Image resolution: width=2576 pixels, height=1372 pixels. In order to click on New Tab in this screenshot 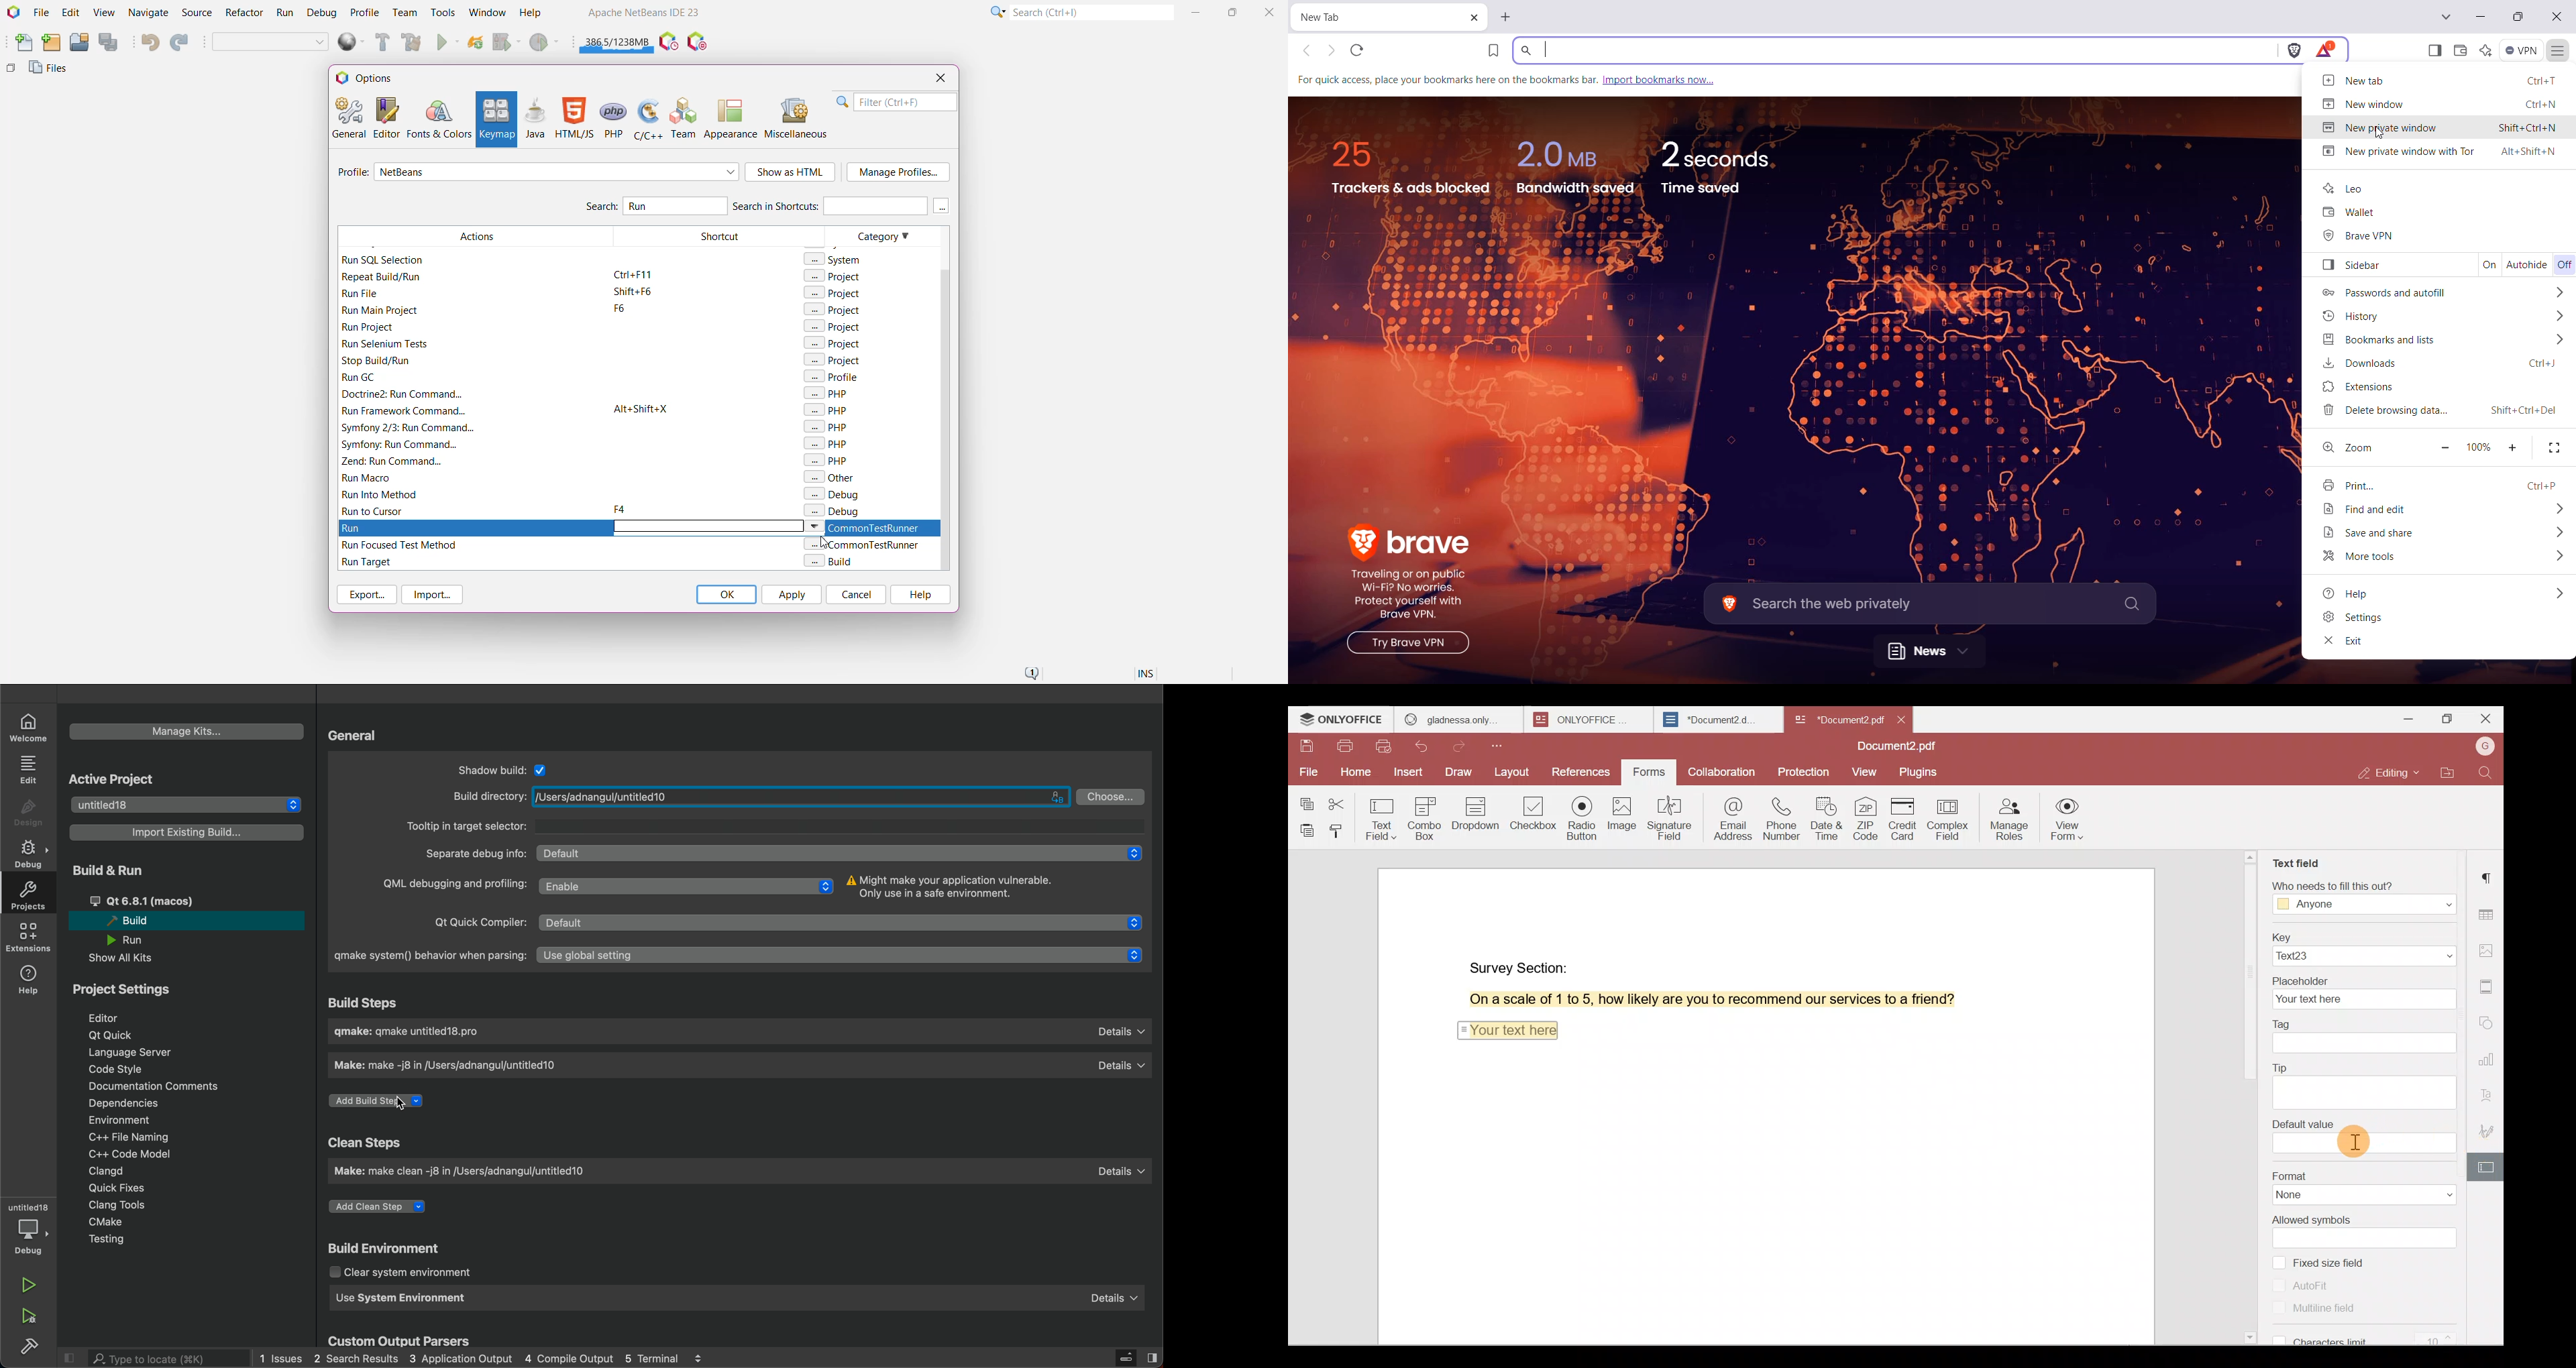, I will do `click(2436, 80)`.